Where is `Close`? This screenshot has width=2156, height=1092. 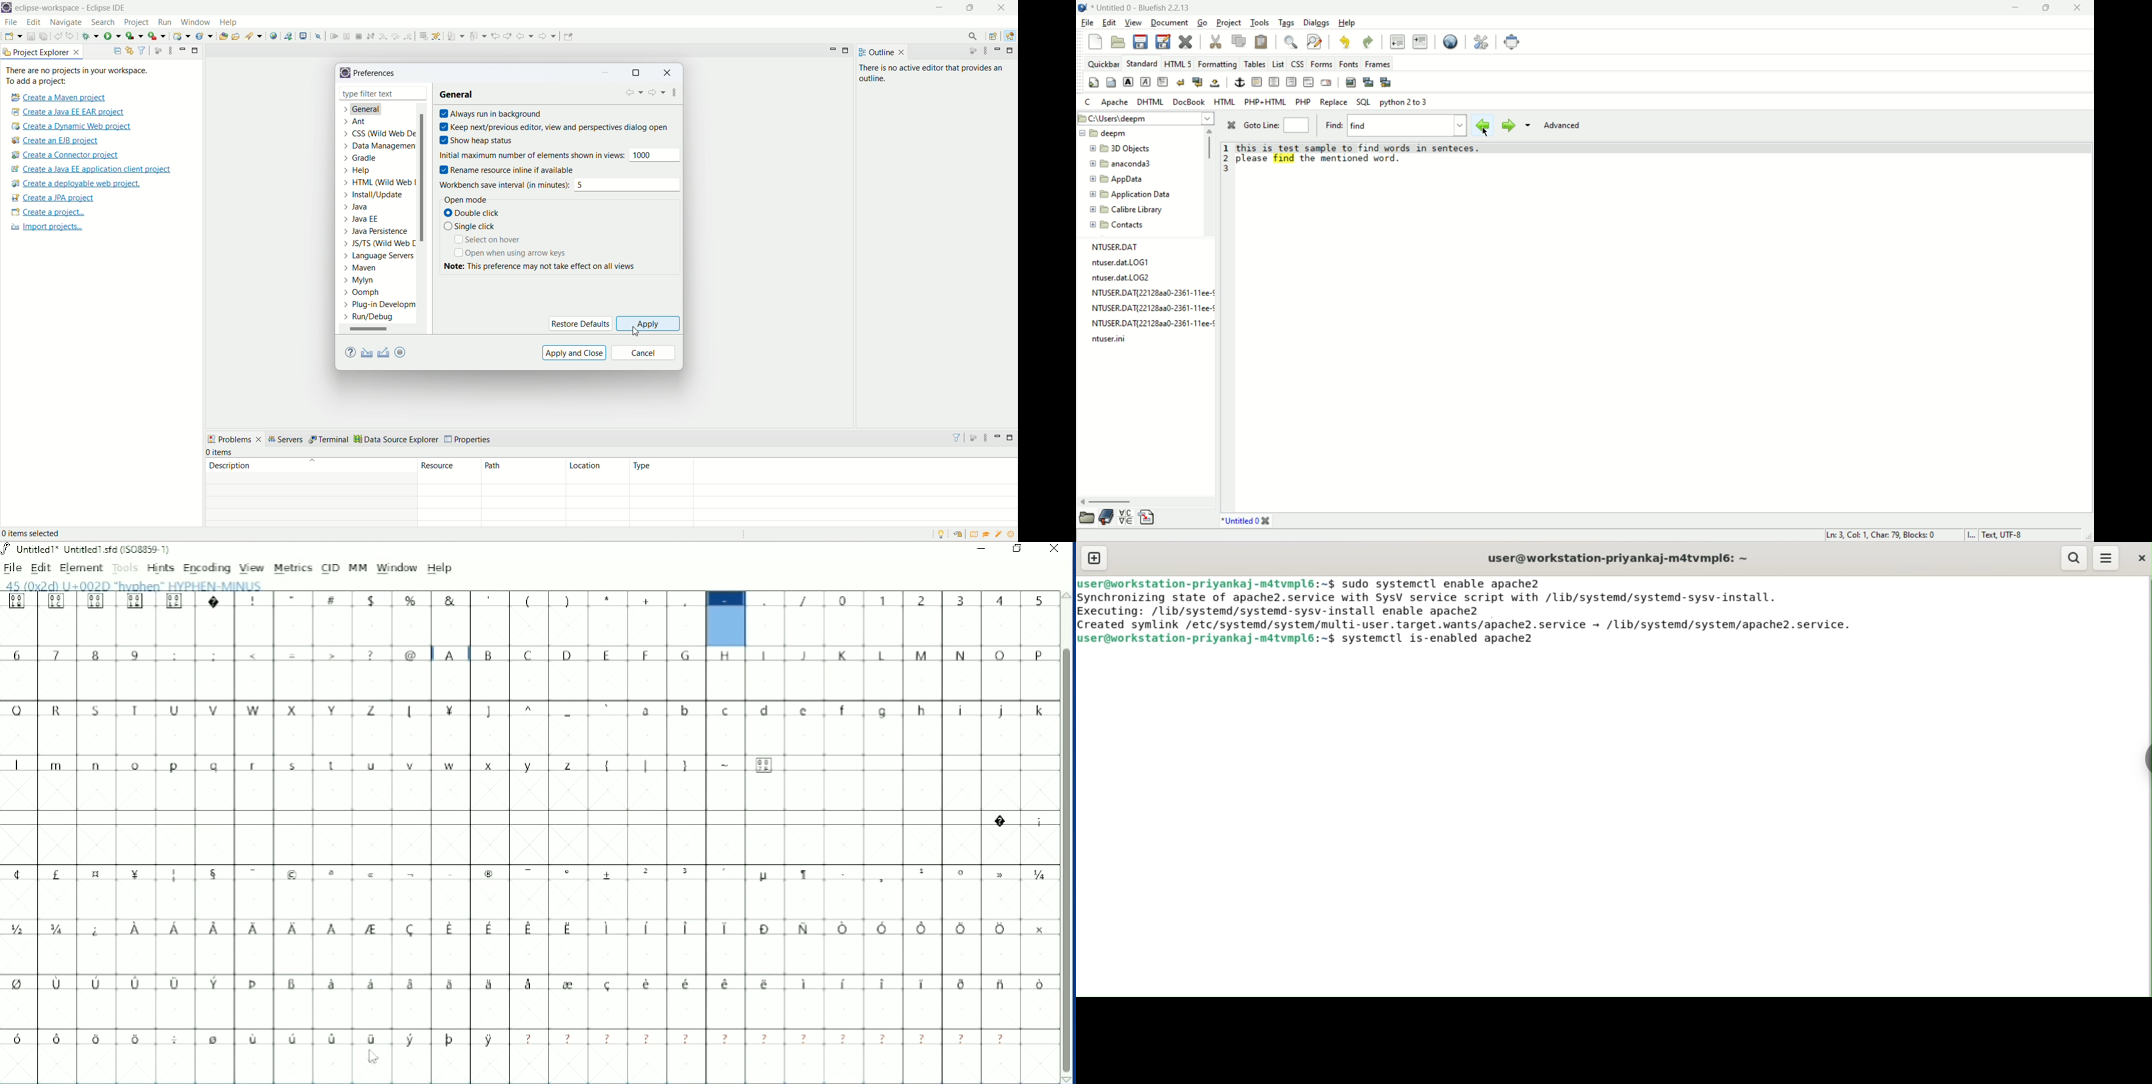
Close is located at coordinates (1054, 551).